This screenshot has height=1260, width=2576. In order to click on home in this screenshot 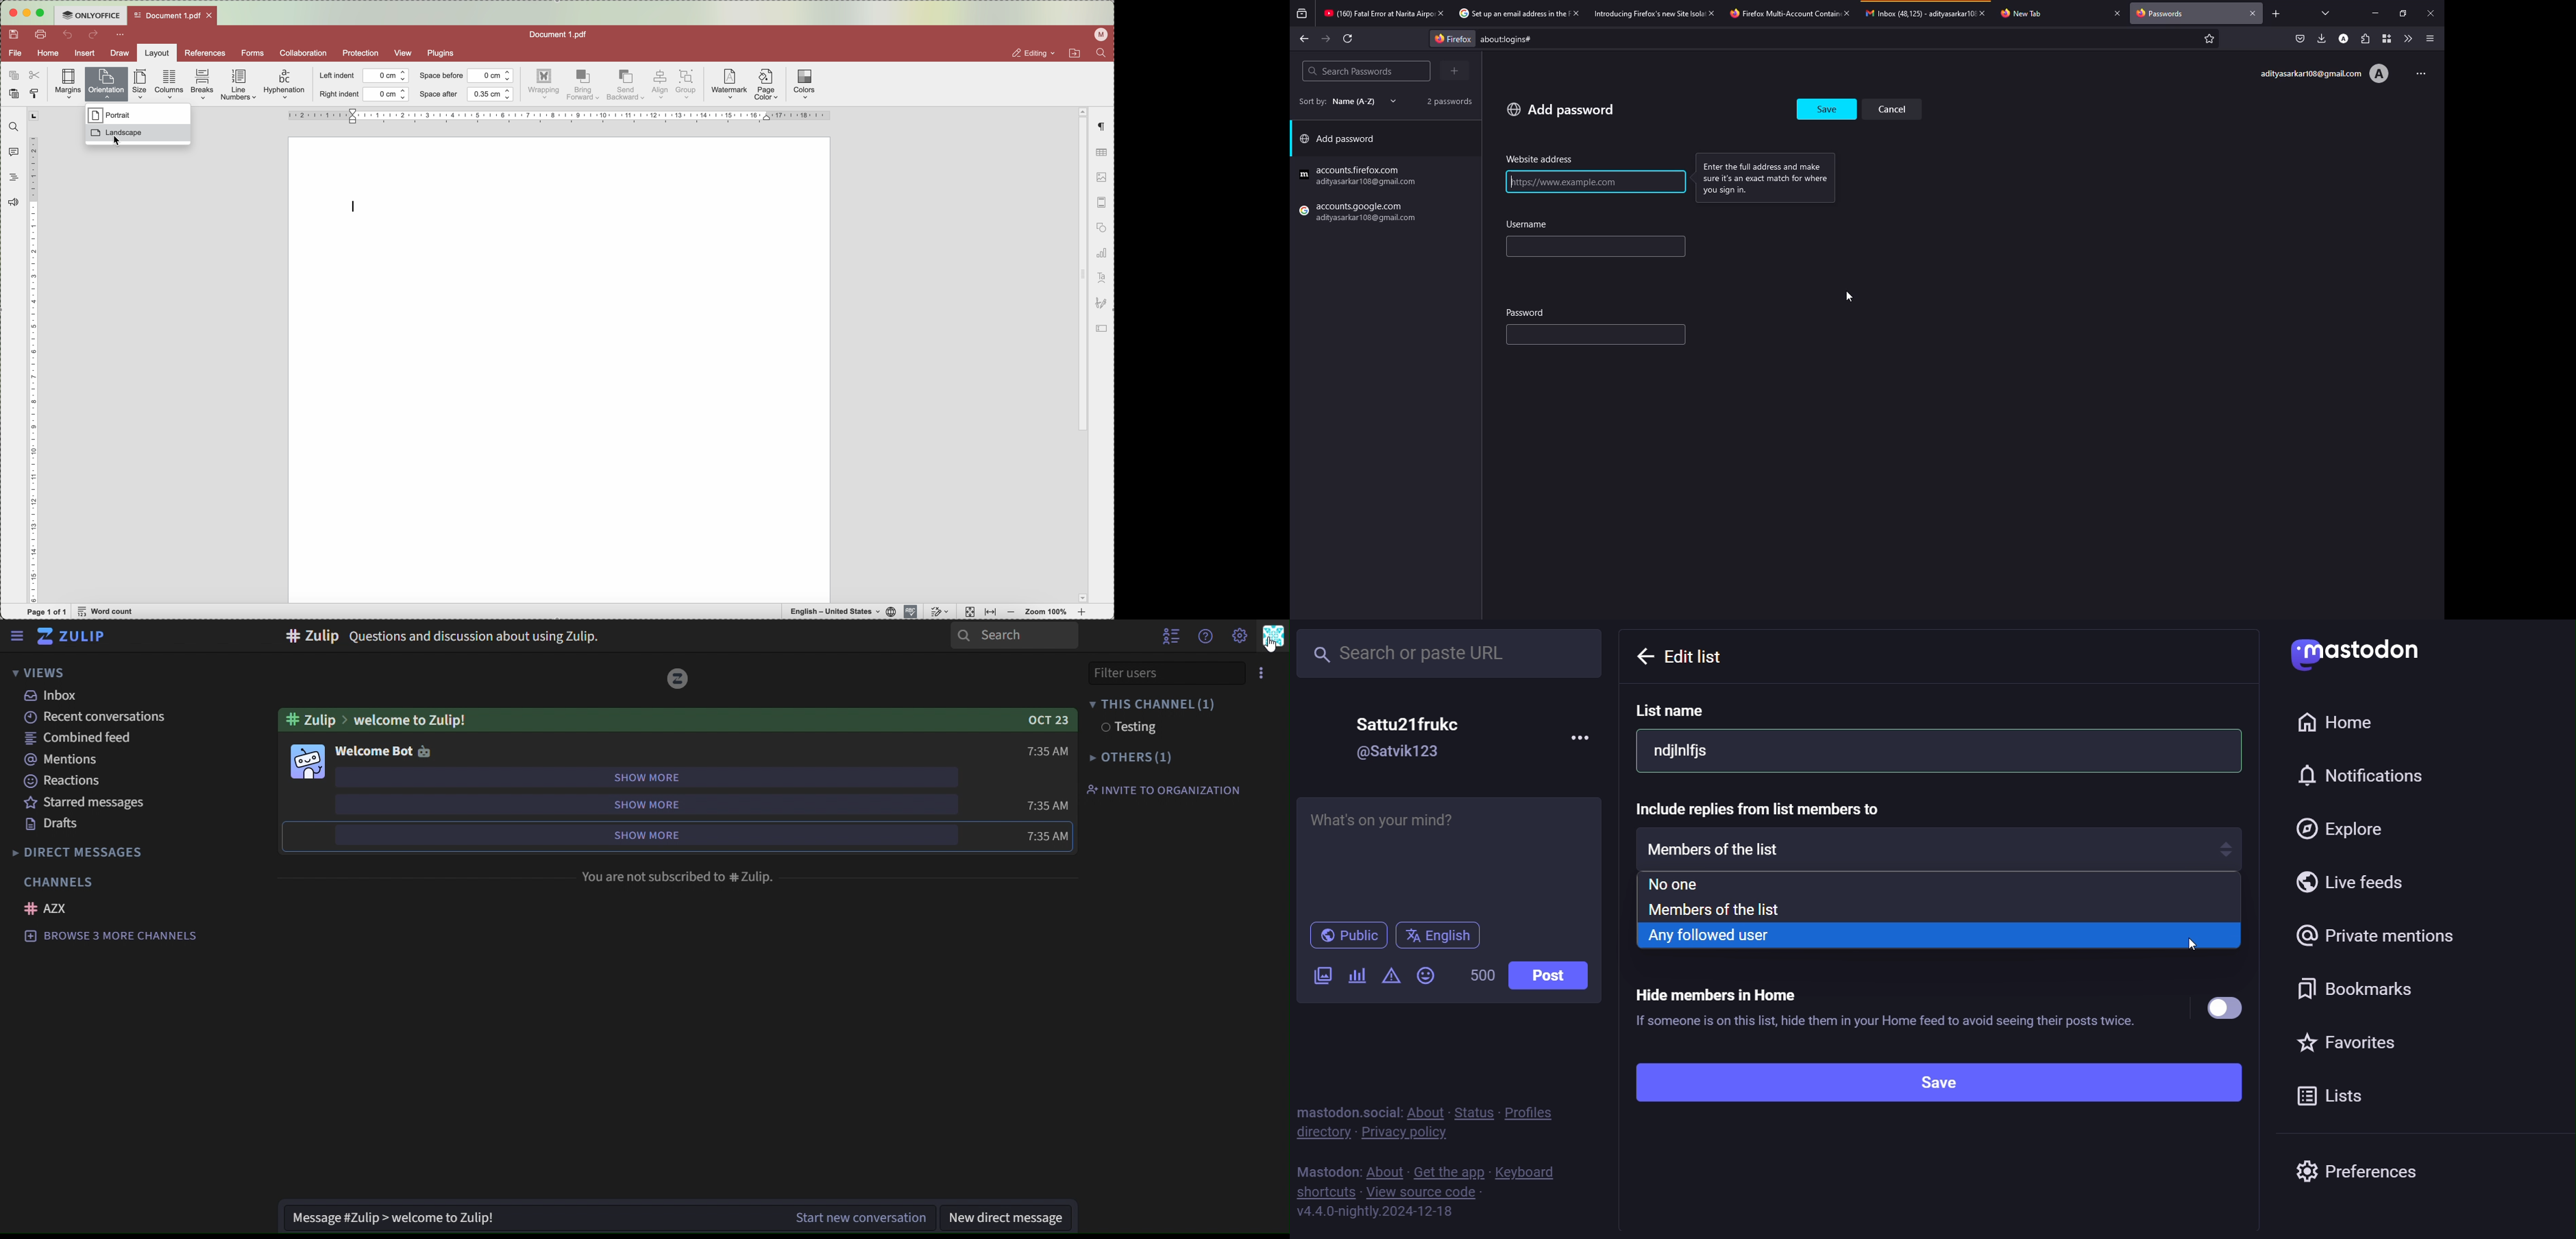, I will do `click(2345, 724)`.